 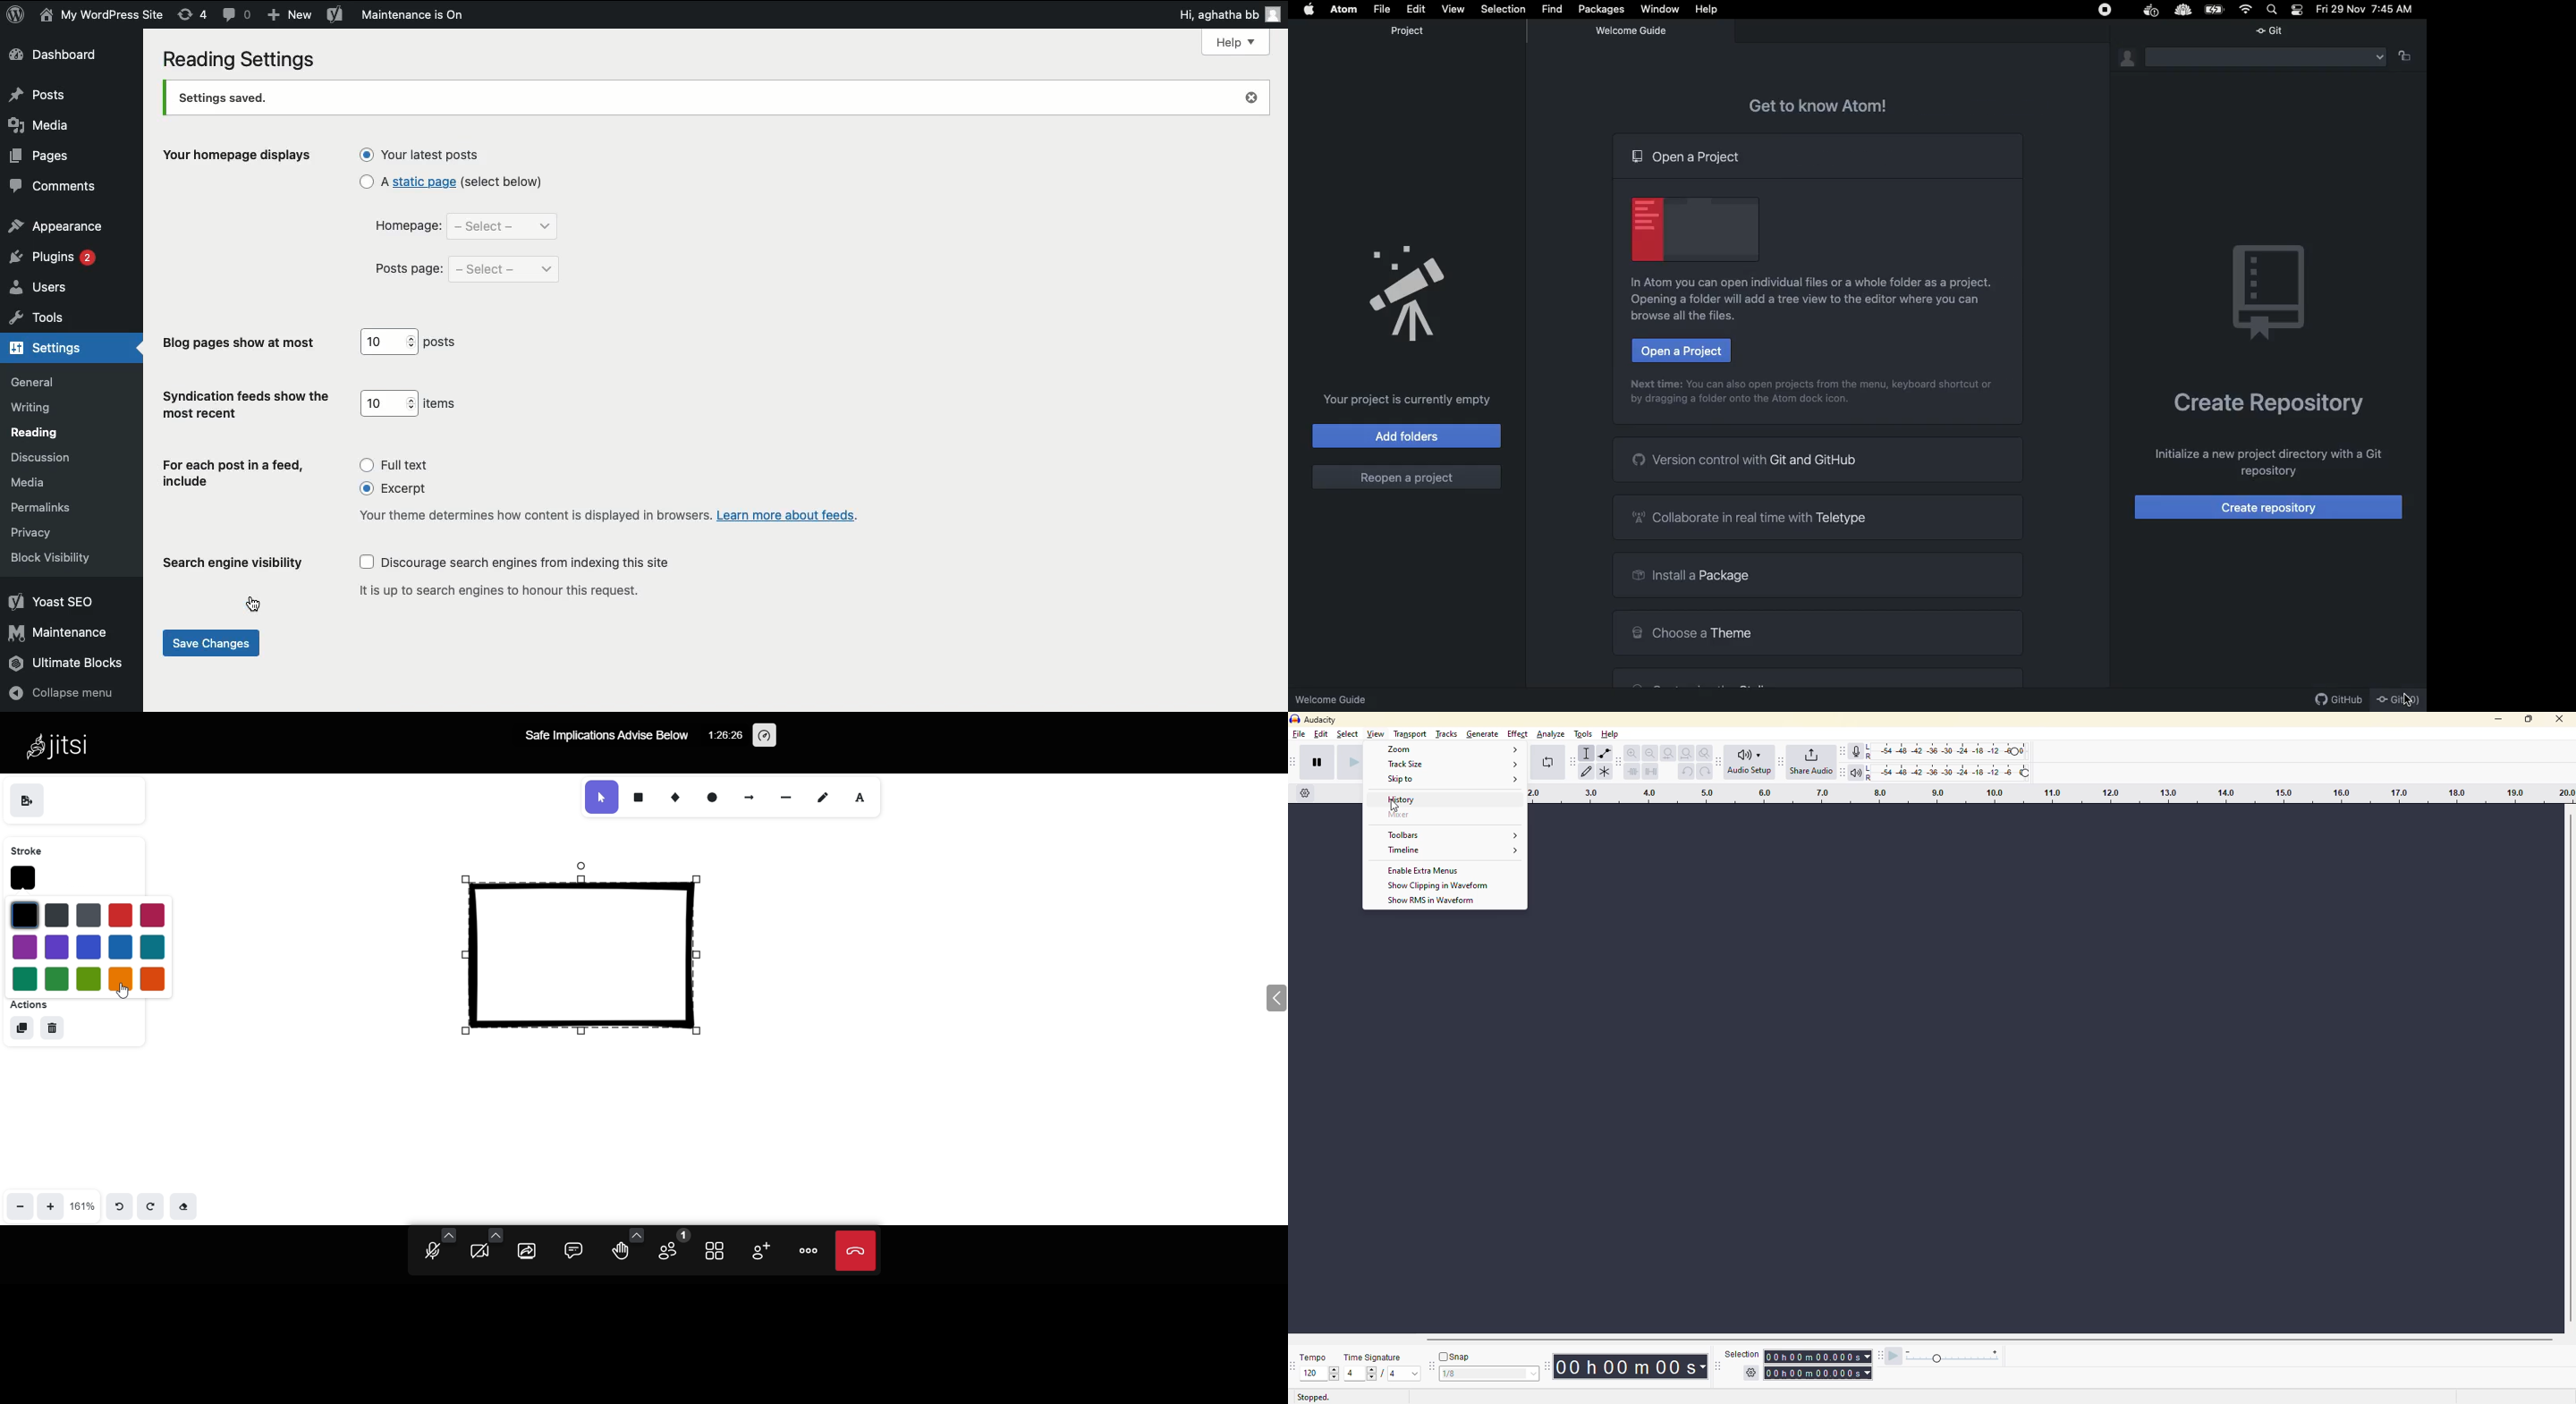 What do you see at coordinates (1321, 763) in the screenshot?
I see `pause` at bounding box center [1321, 763].